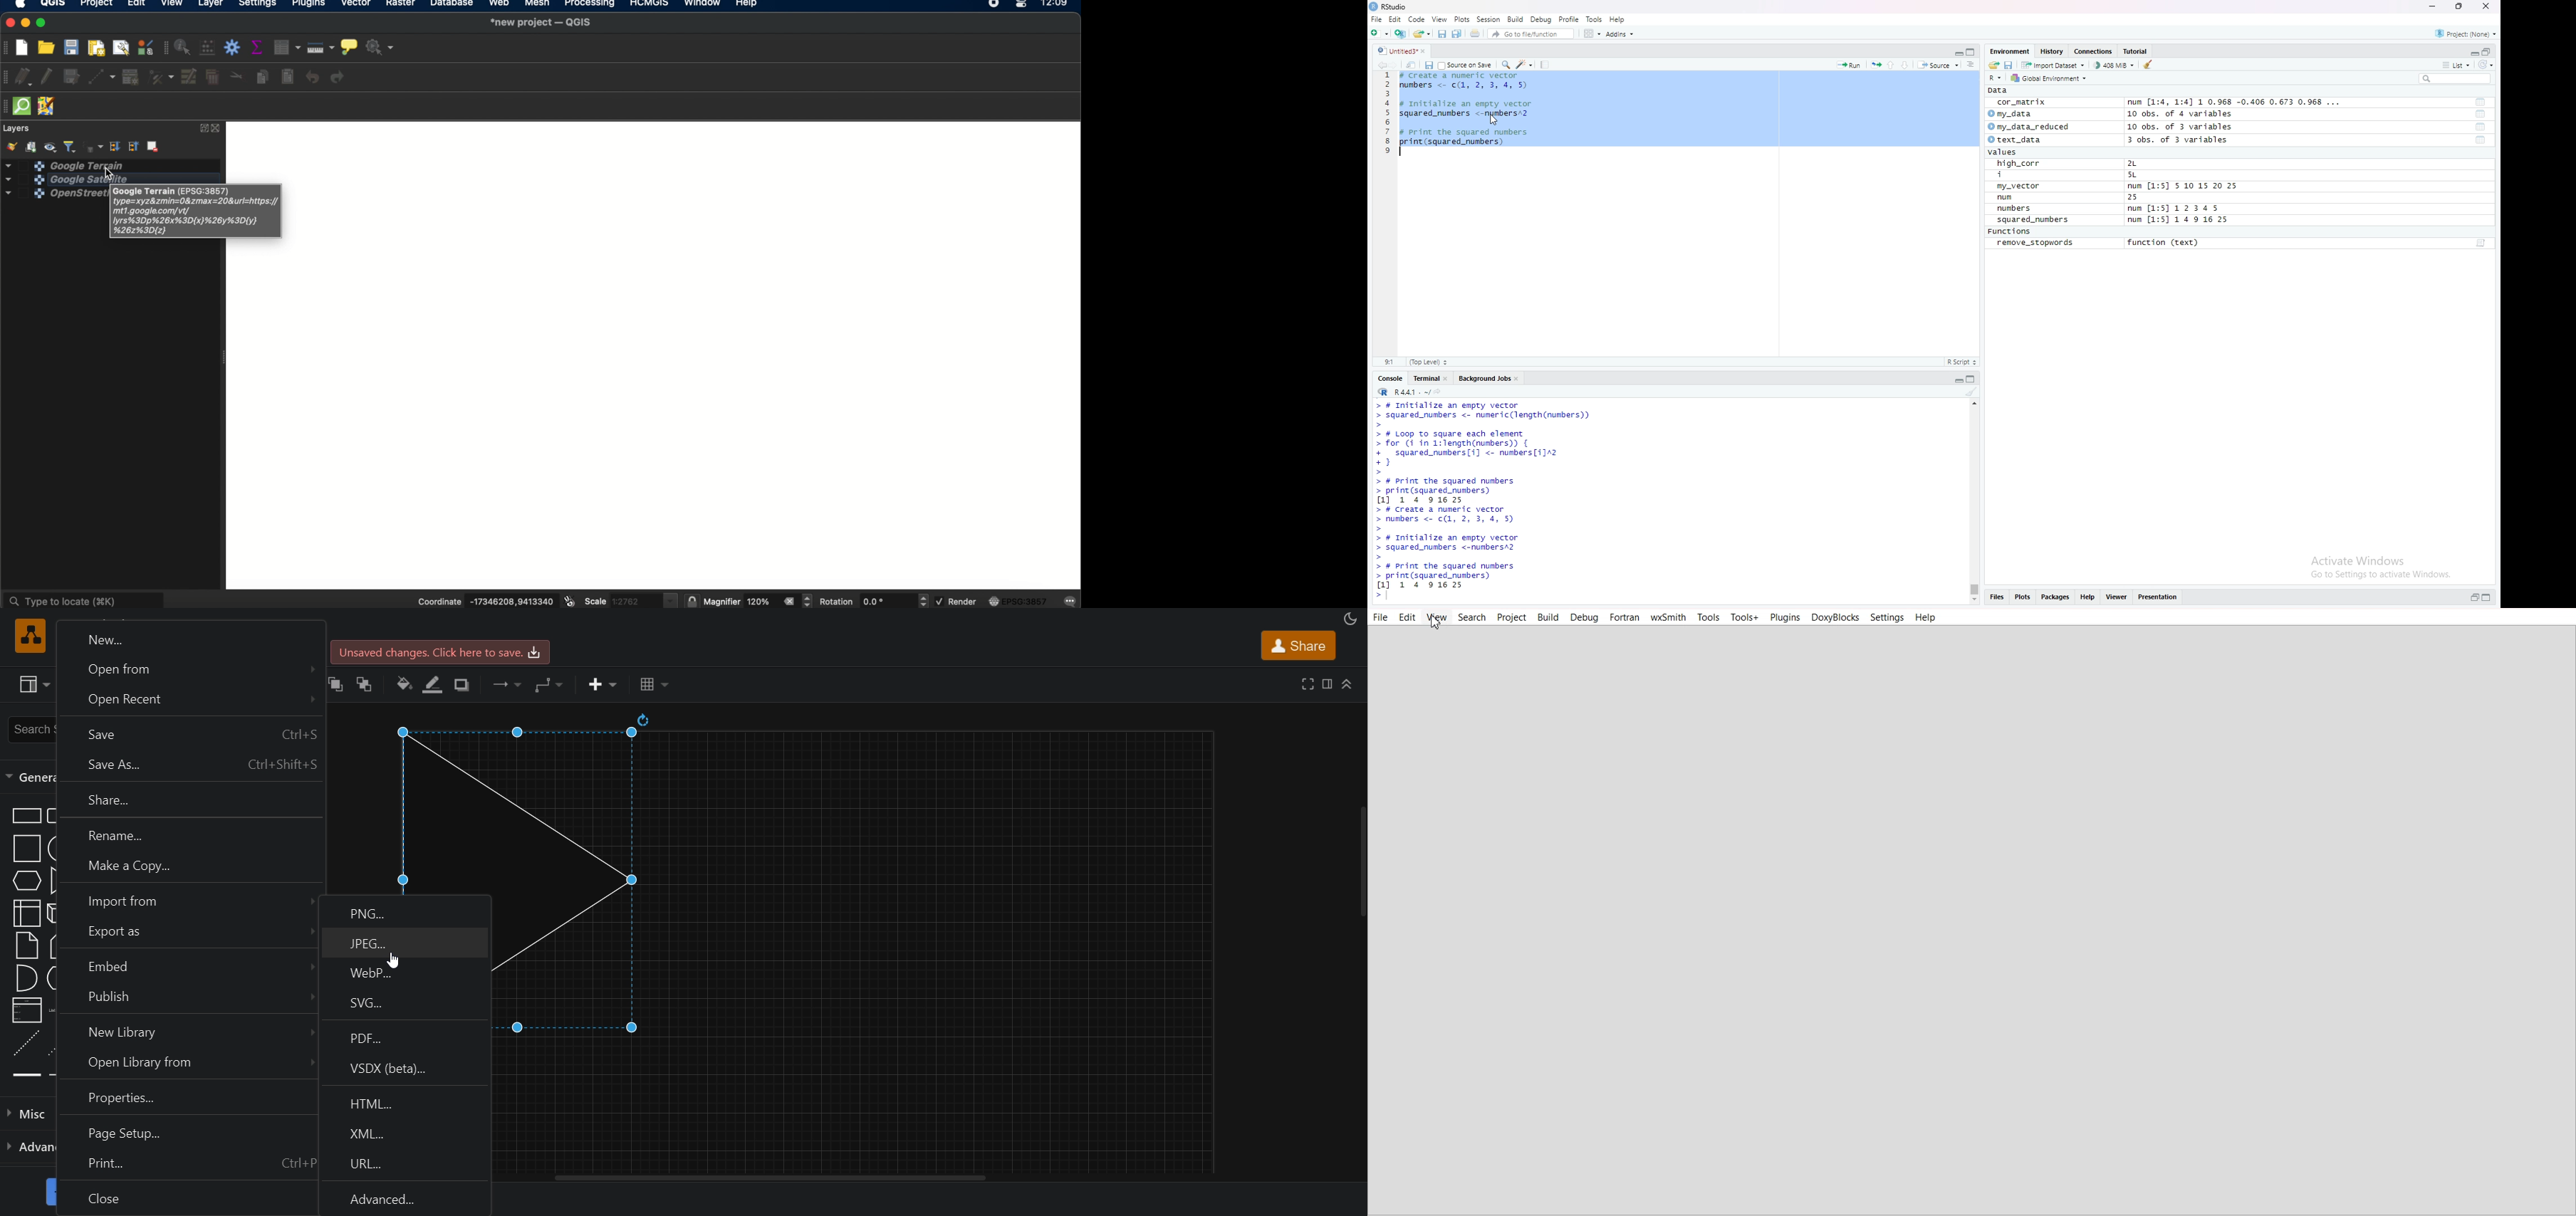 This screenshot has width=2576, height=1232. What do you see at coordinates (1620, 34) in the screenshot?
I see `Addins` at bounding box center [1620, 34].